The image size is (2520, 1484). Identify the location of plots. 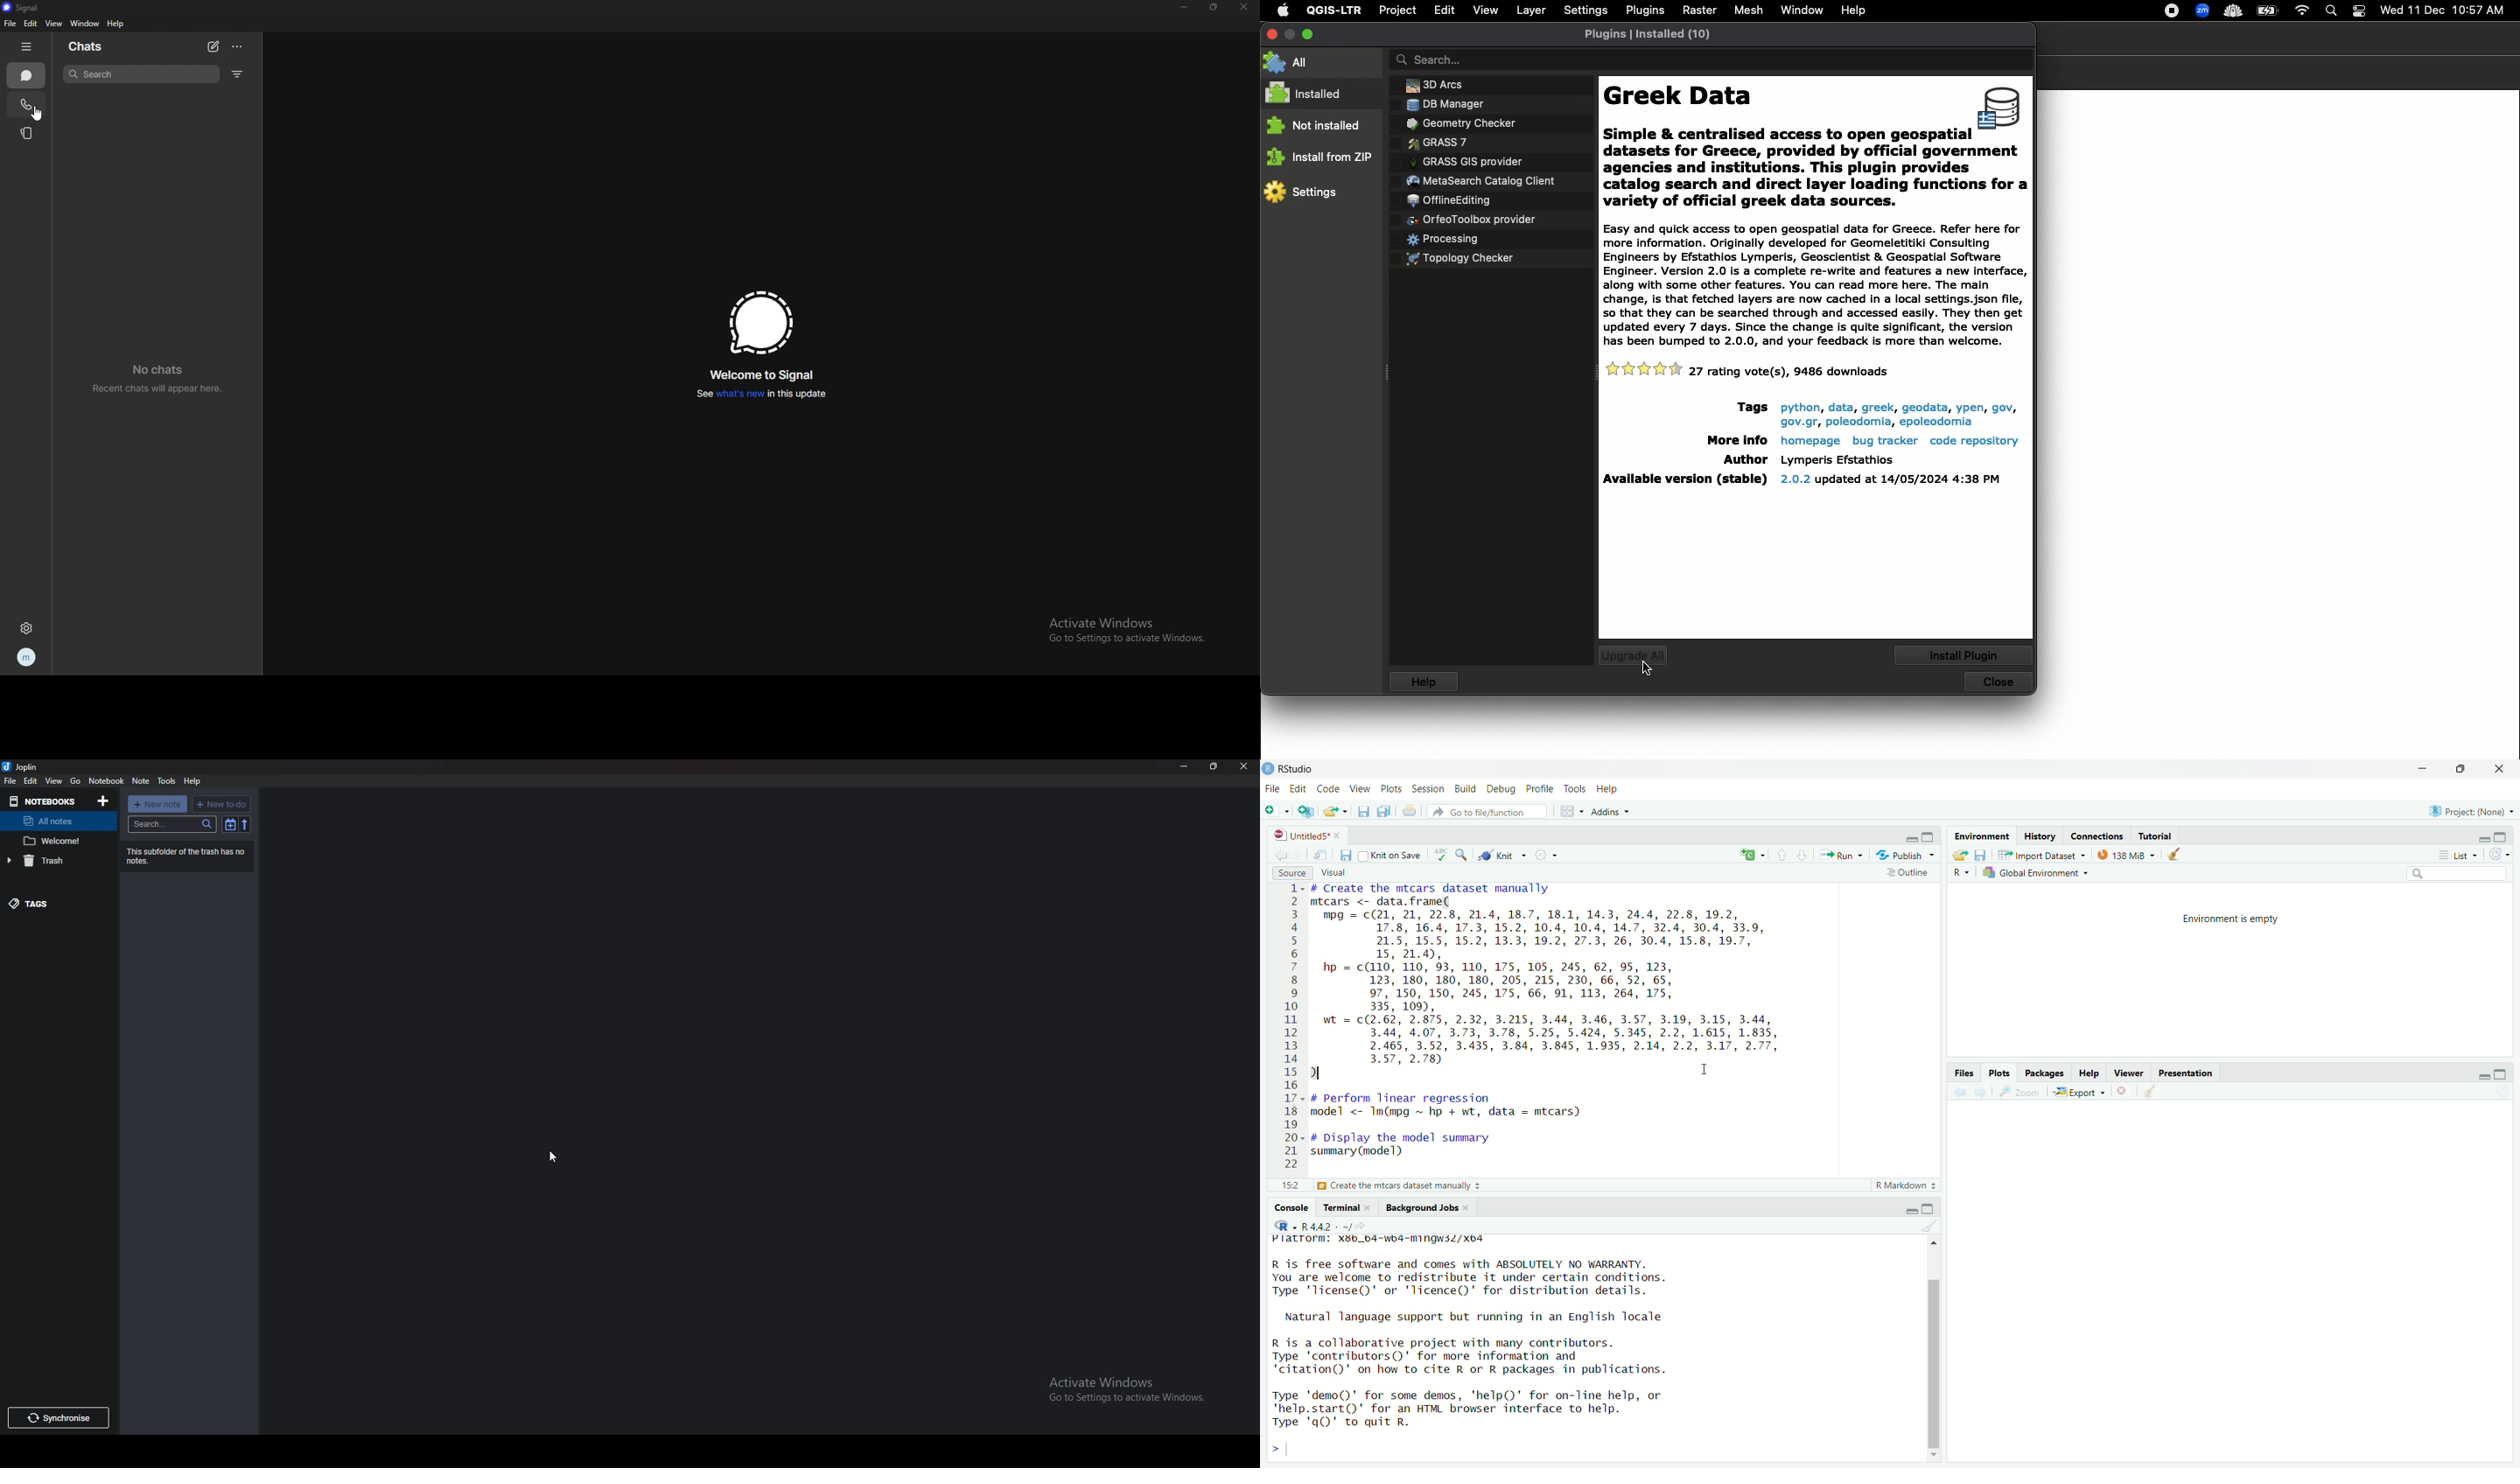
(1391, 789).